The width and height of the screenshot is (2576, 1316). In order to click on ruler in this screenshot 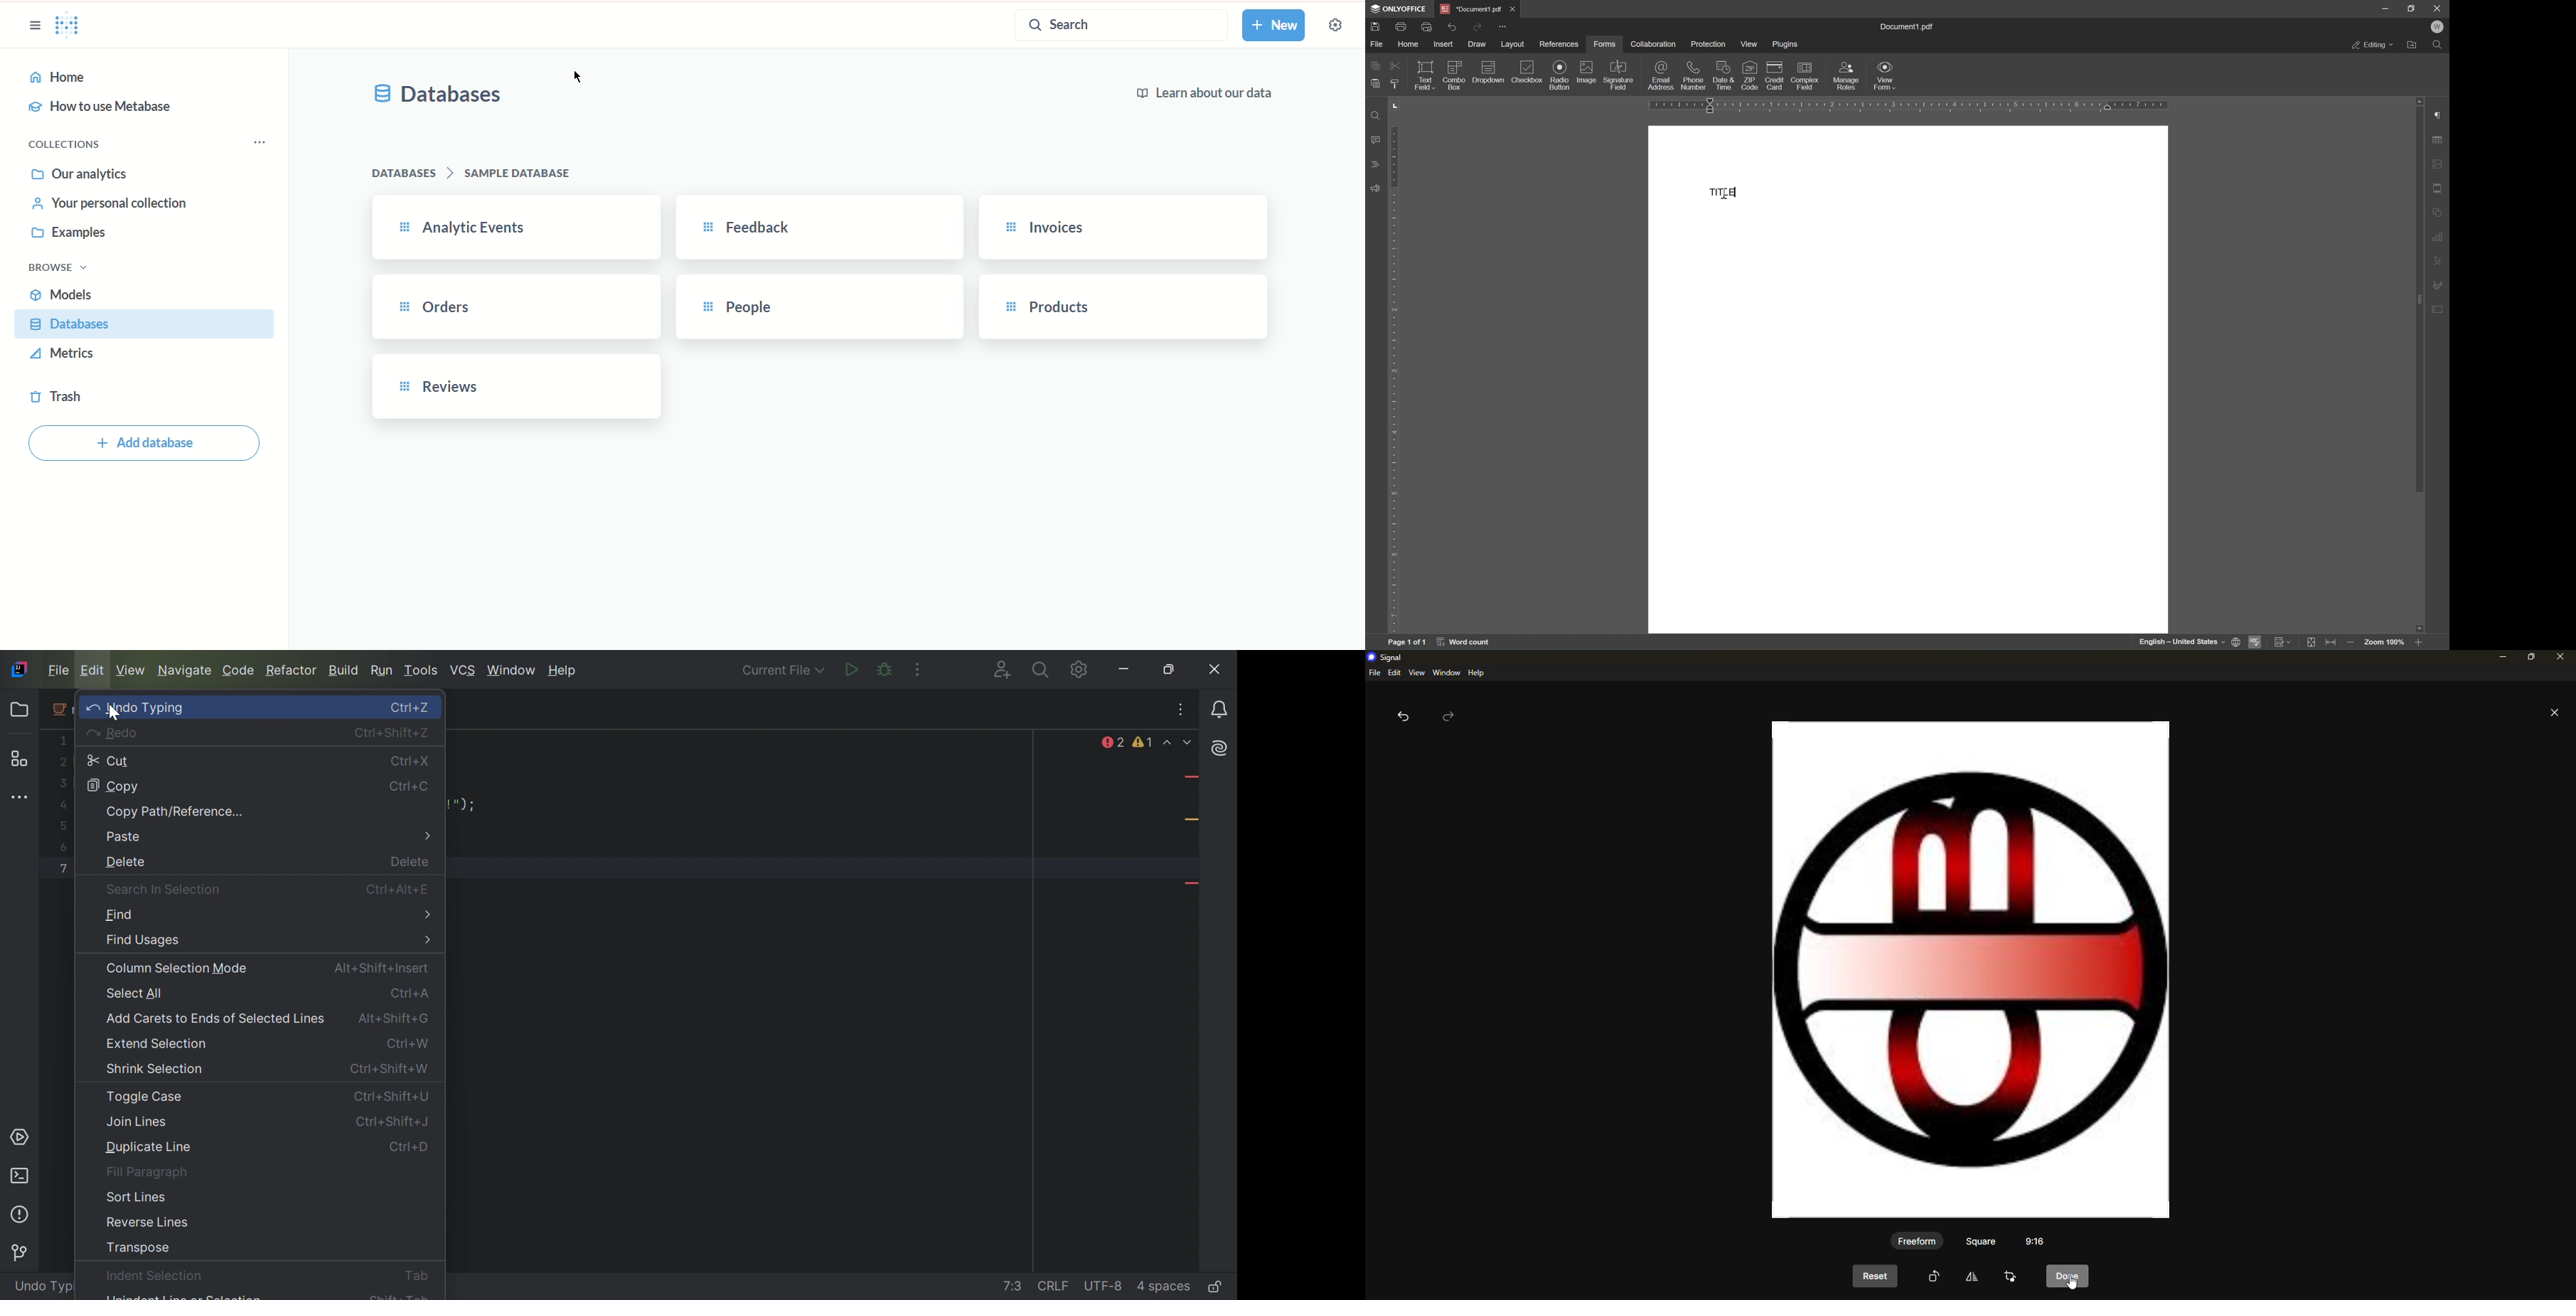, I will do `click(1908, 105)`.